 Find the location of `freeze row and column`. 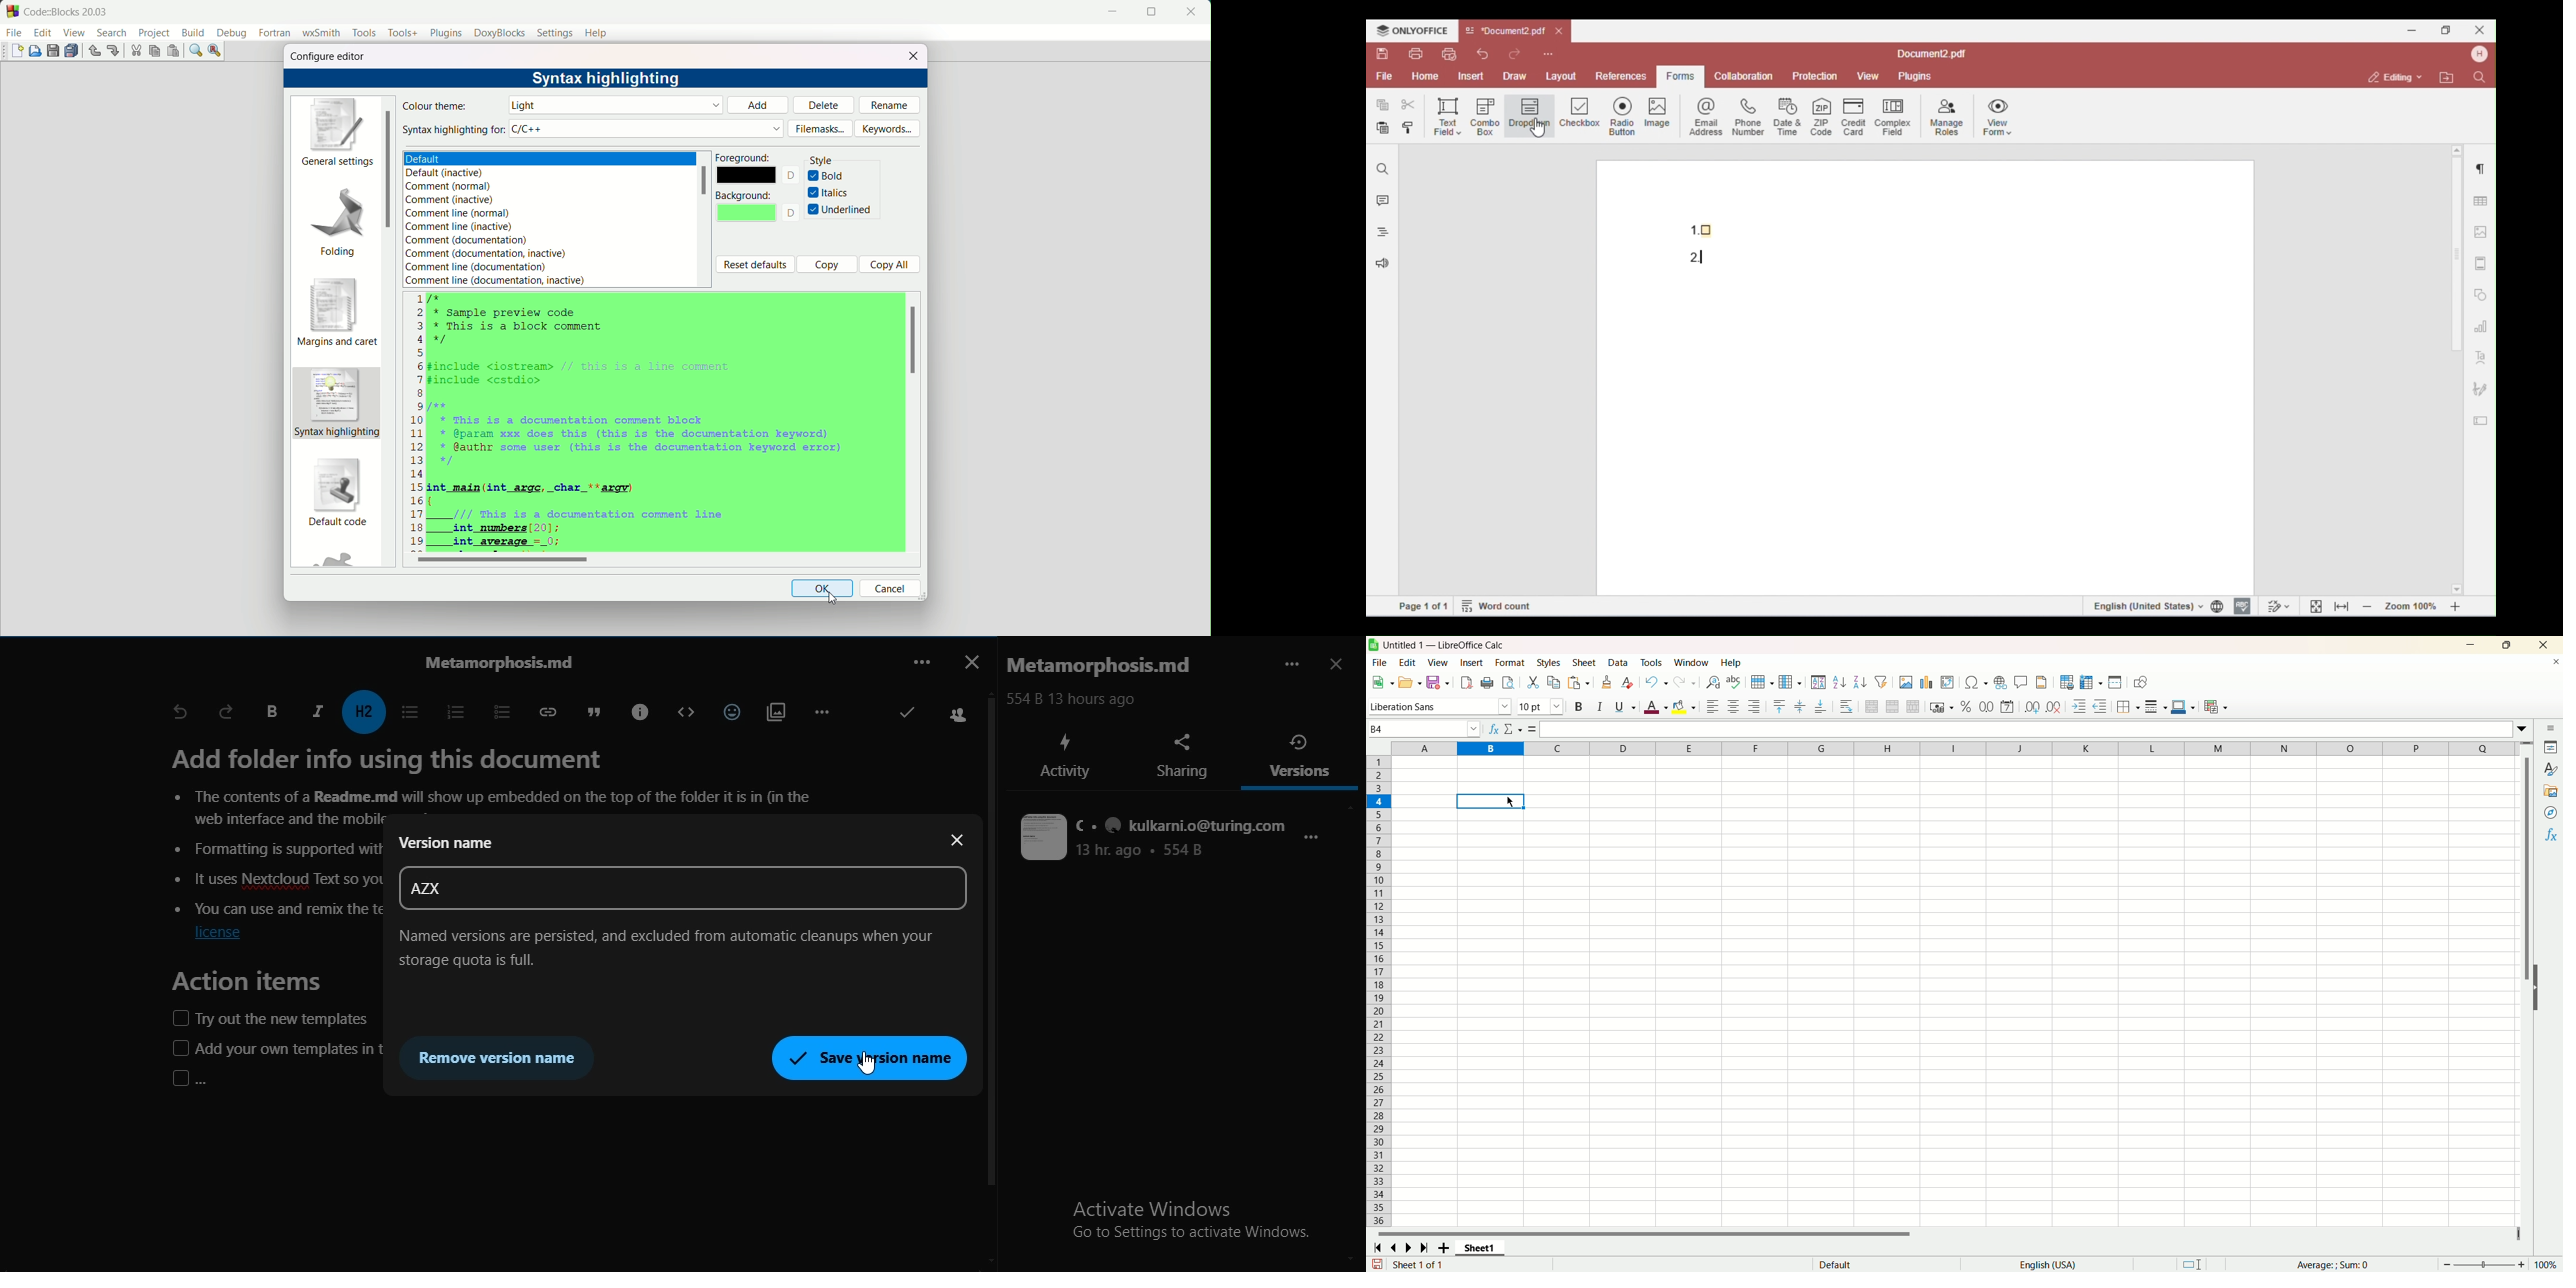

freeze row and column is located at coordinates (2091, 682).